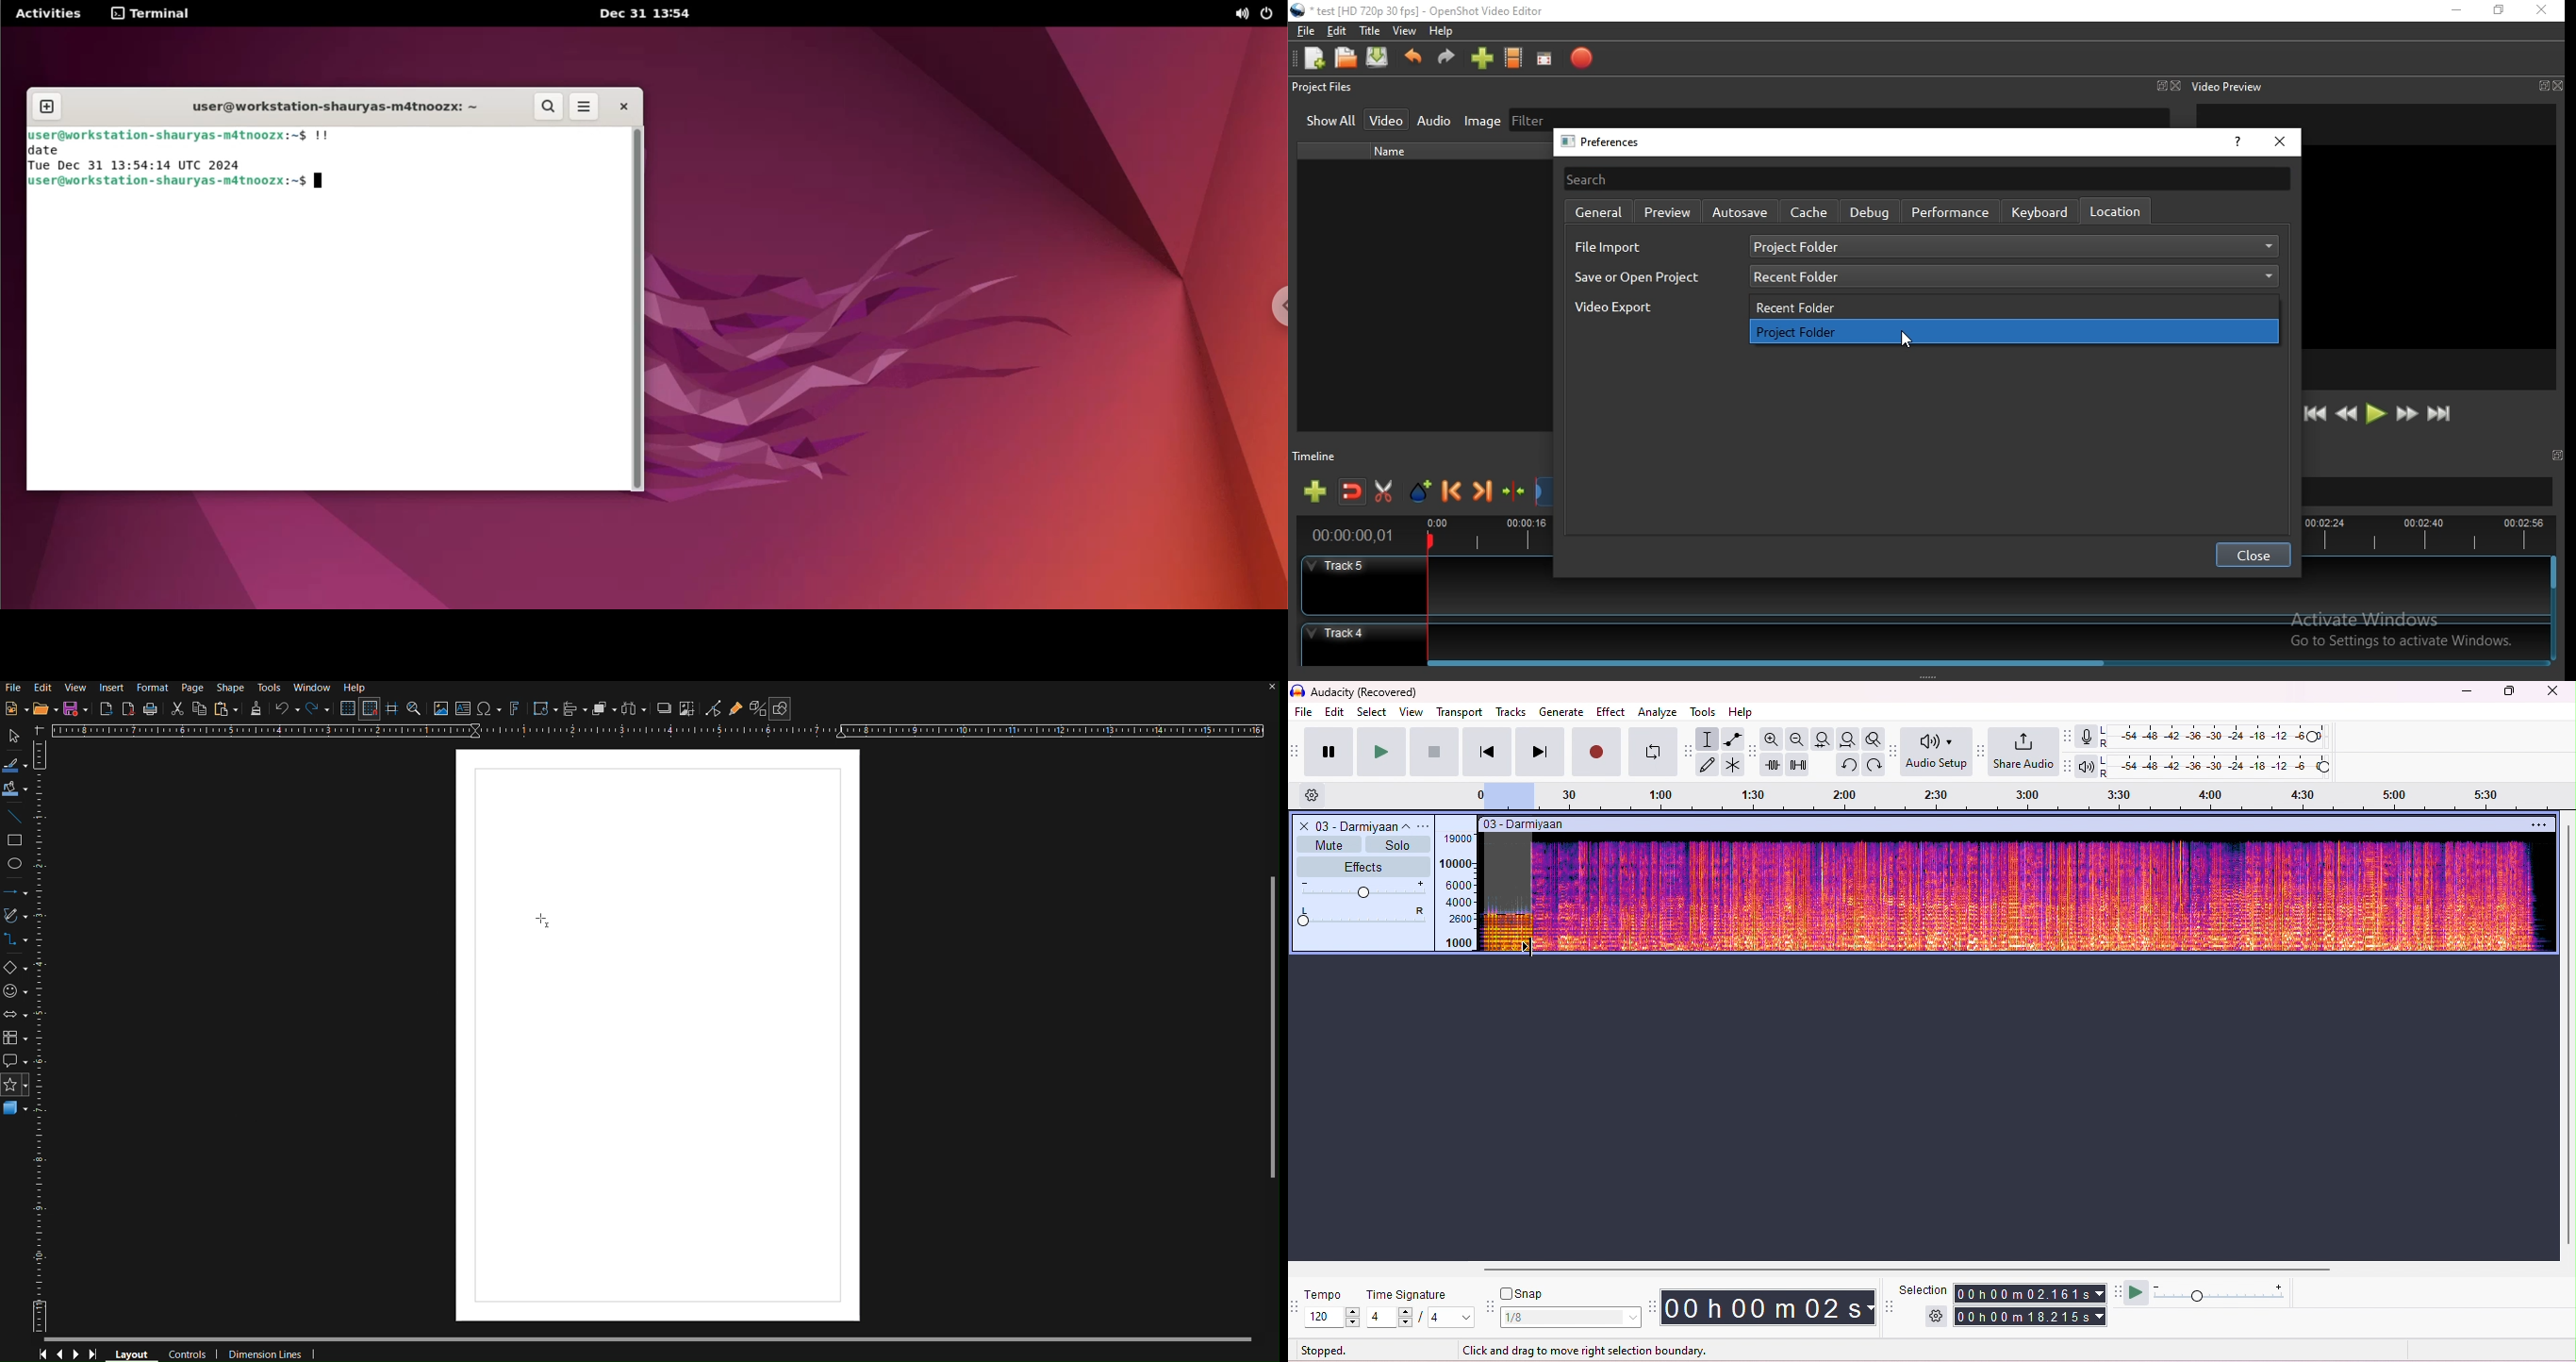 Image resolution: width=2576 pixels, height=1372 pixels. Describe the element at coordinates (2032, 1317) in the screenshot. I see `total time` at that location.